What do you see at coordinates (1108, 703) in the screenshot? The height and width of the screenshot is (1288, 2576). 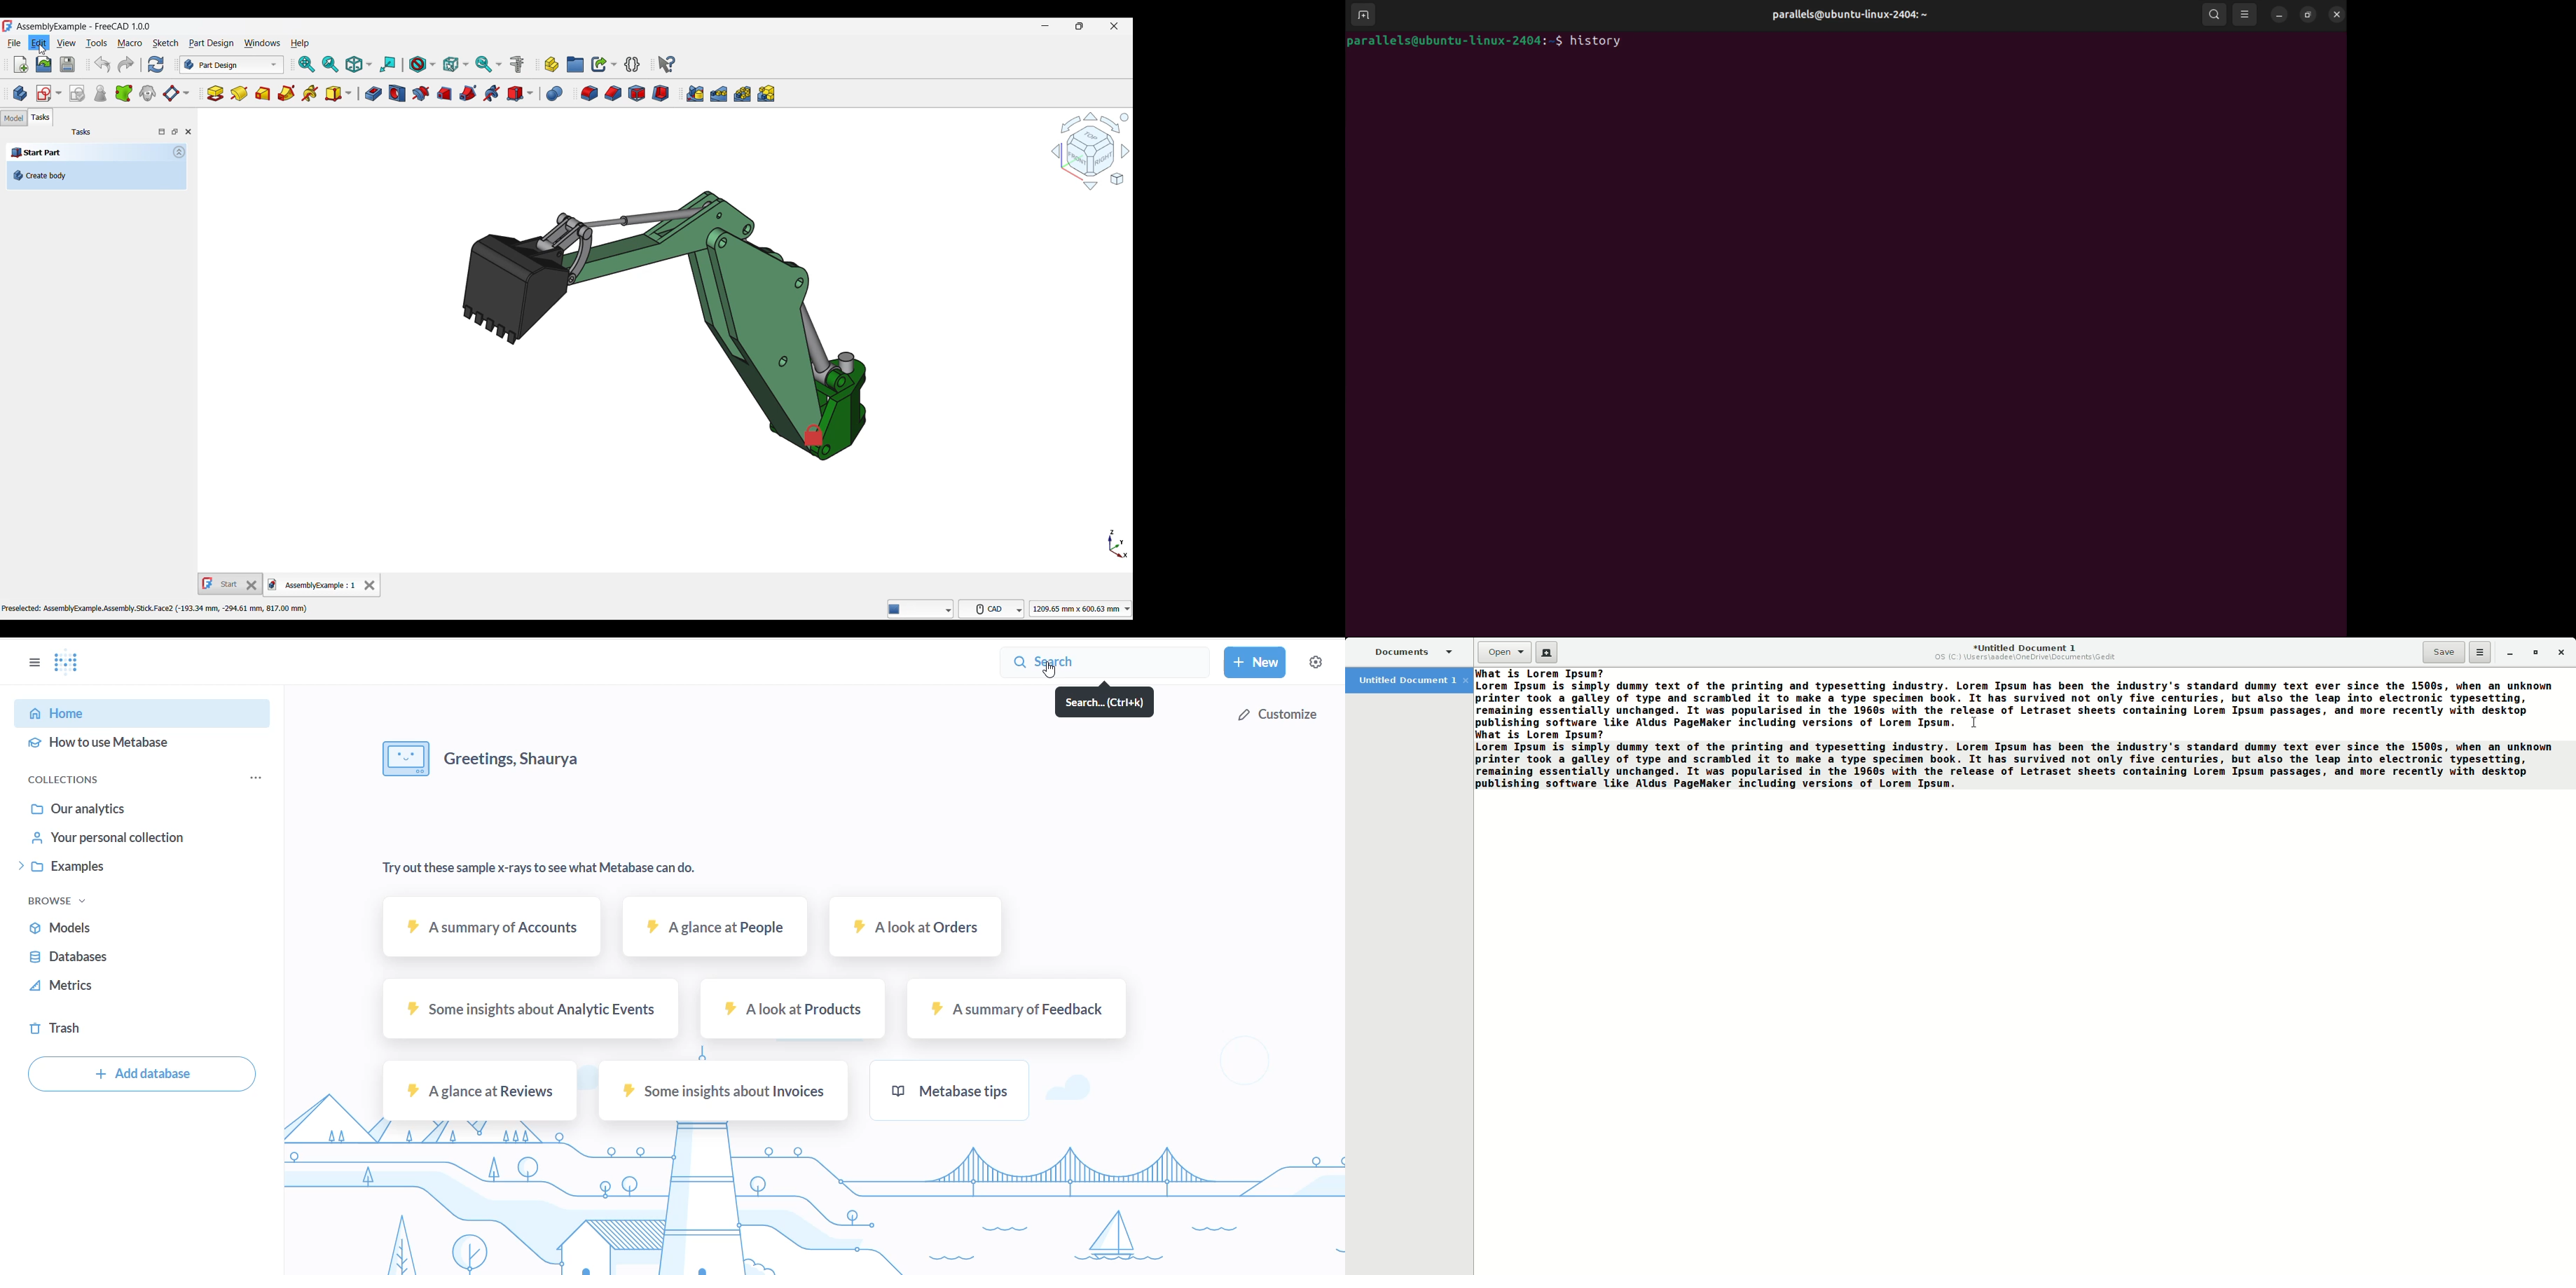 I see `Search...(Ctrl+k)` at bounding box center [1108, 703].